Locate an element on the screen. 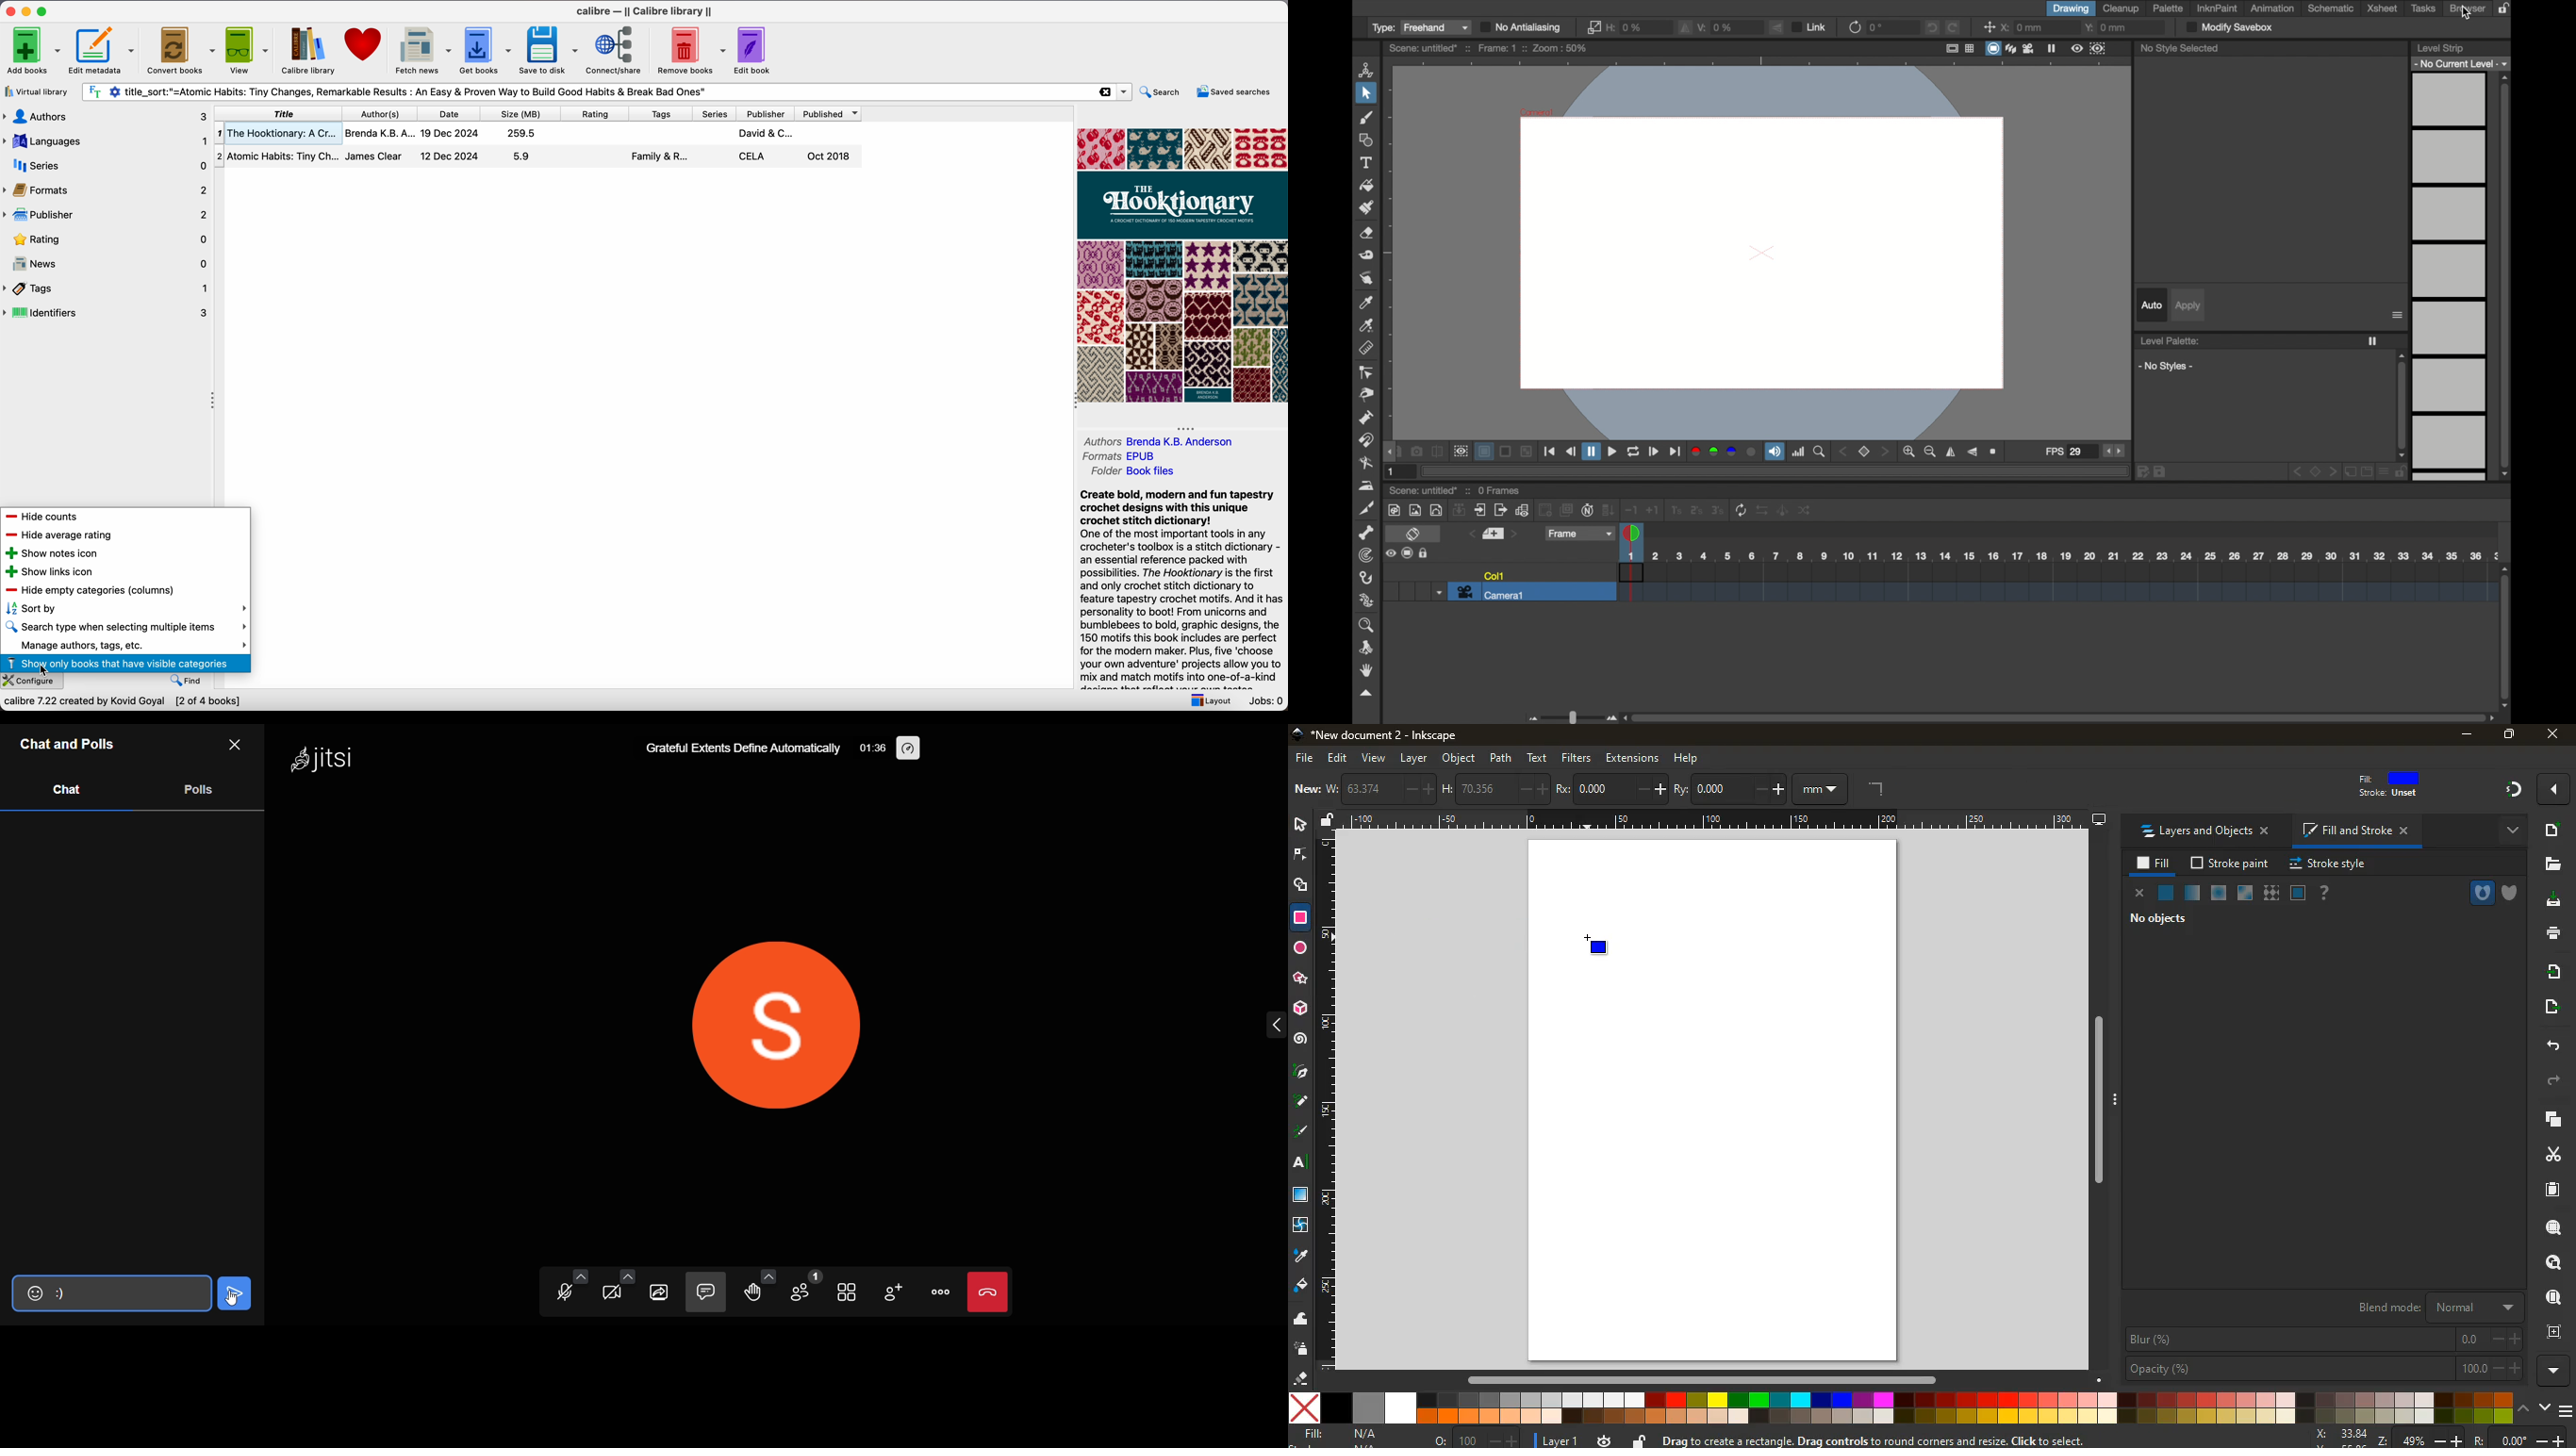  spiral is located at coordinates (1301, 1041).